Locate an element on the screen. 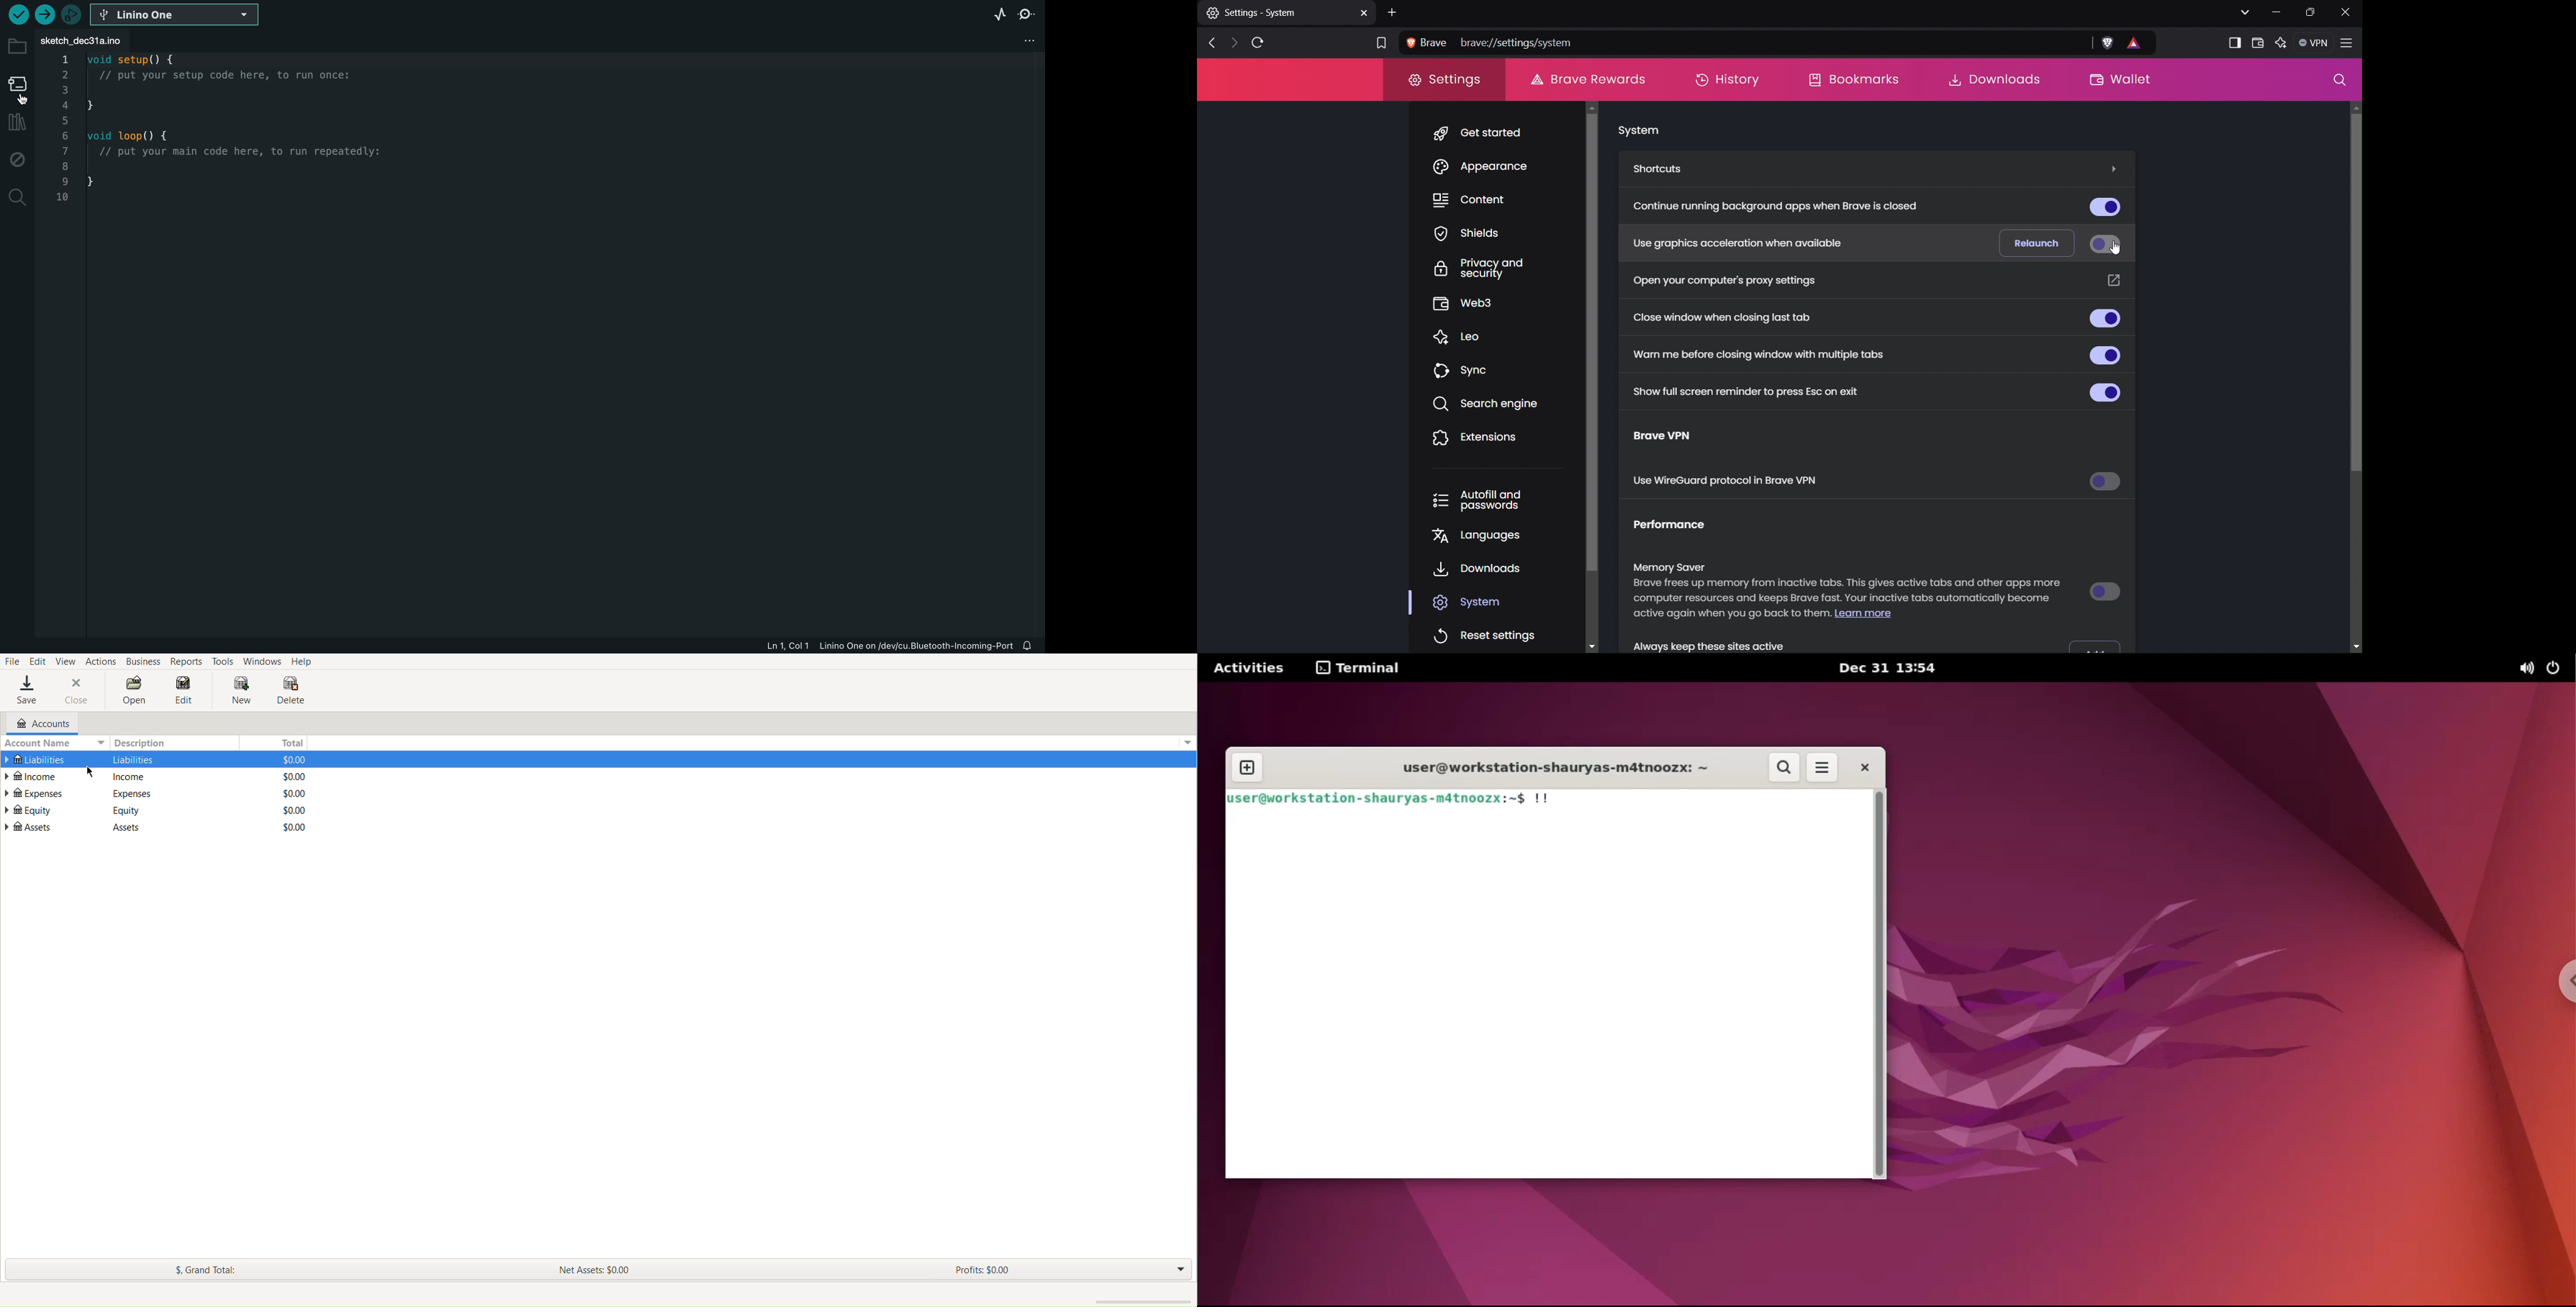 The image size is (2576, 1316). Description is located at coordinates (133, 760).